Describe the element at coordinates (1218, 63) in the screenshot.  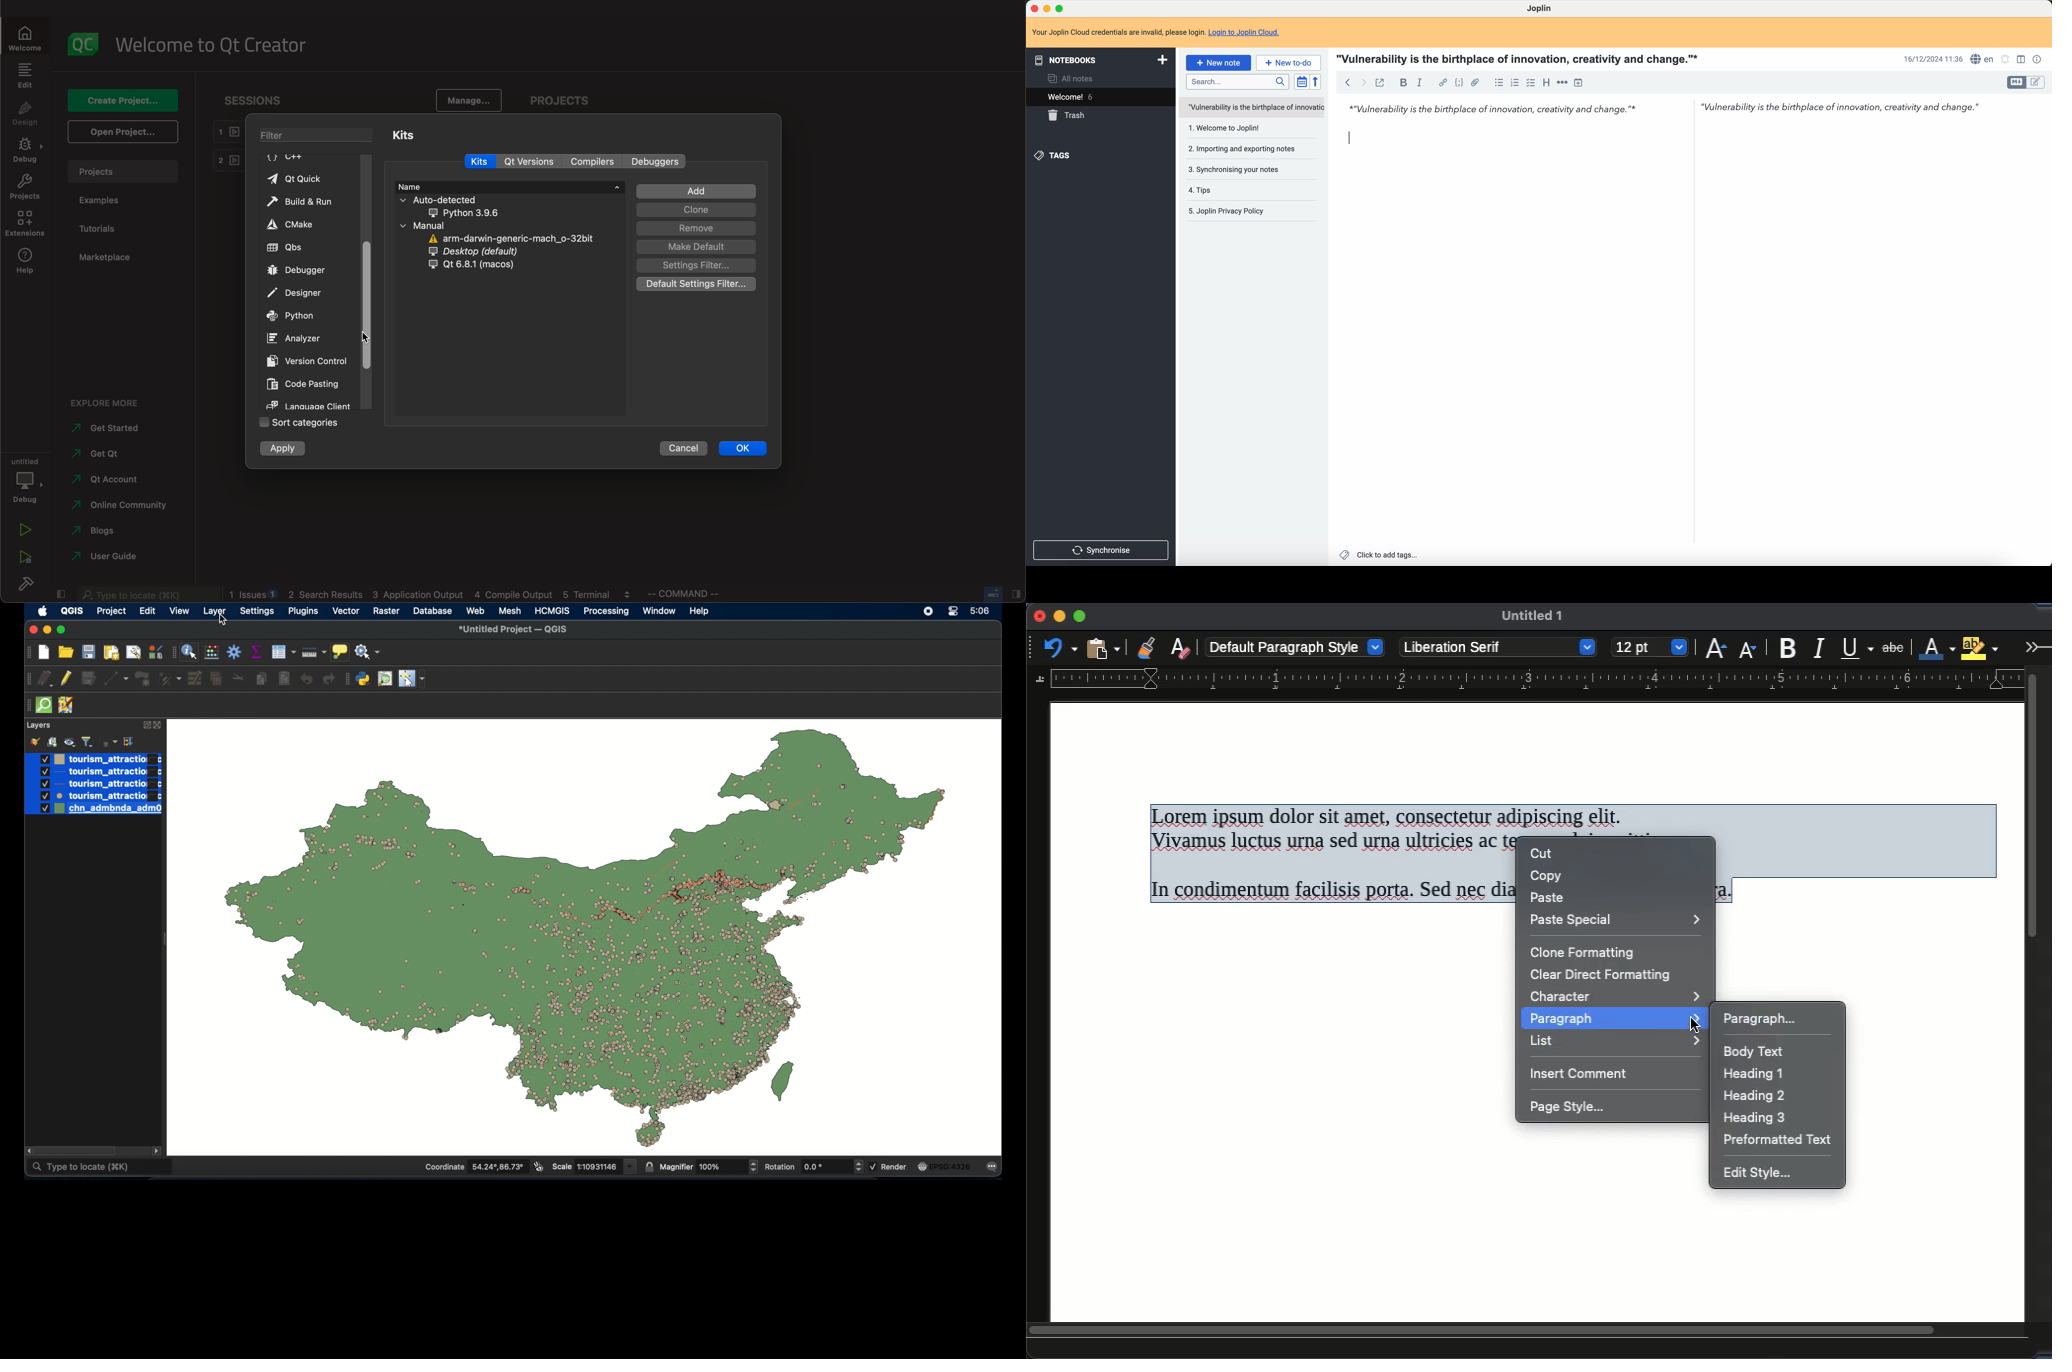
I see `new note` at that location.